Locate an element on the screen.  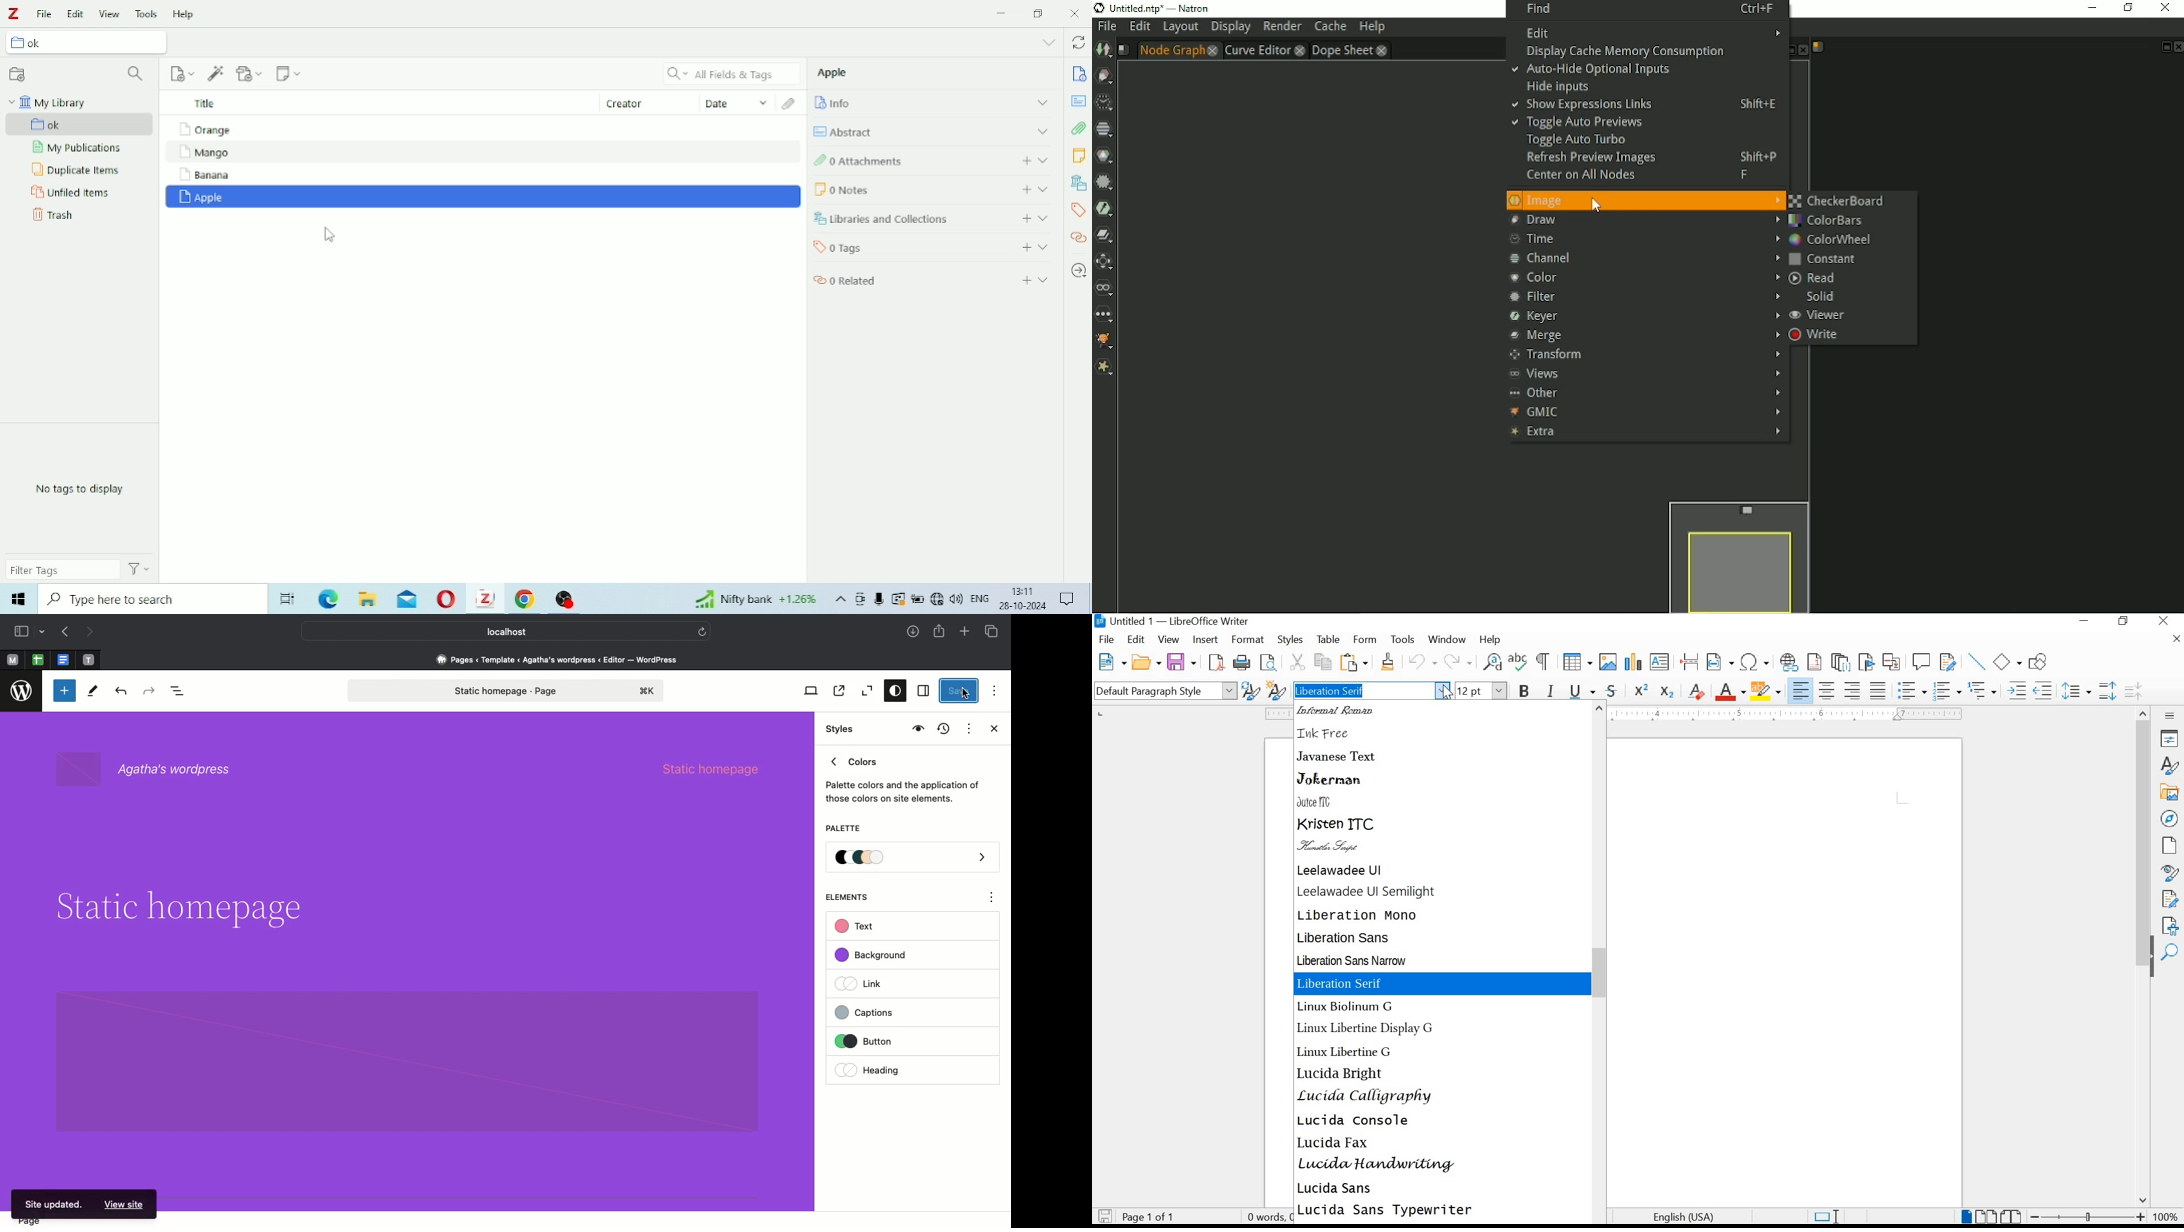
Documents Explorer is located at coordinates (367, 601).